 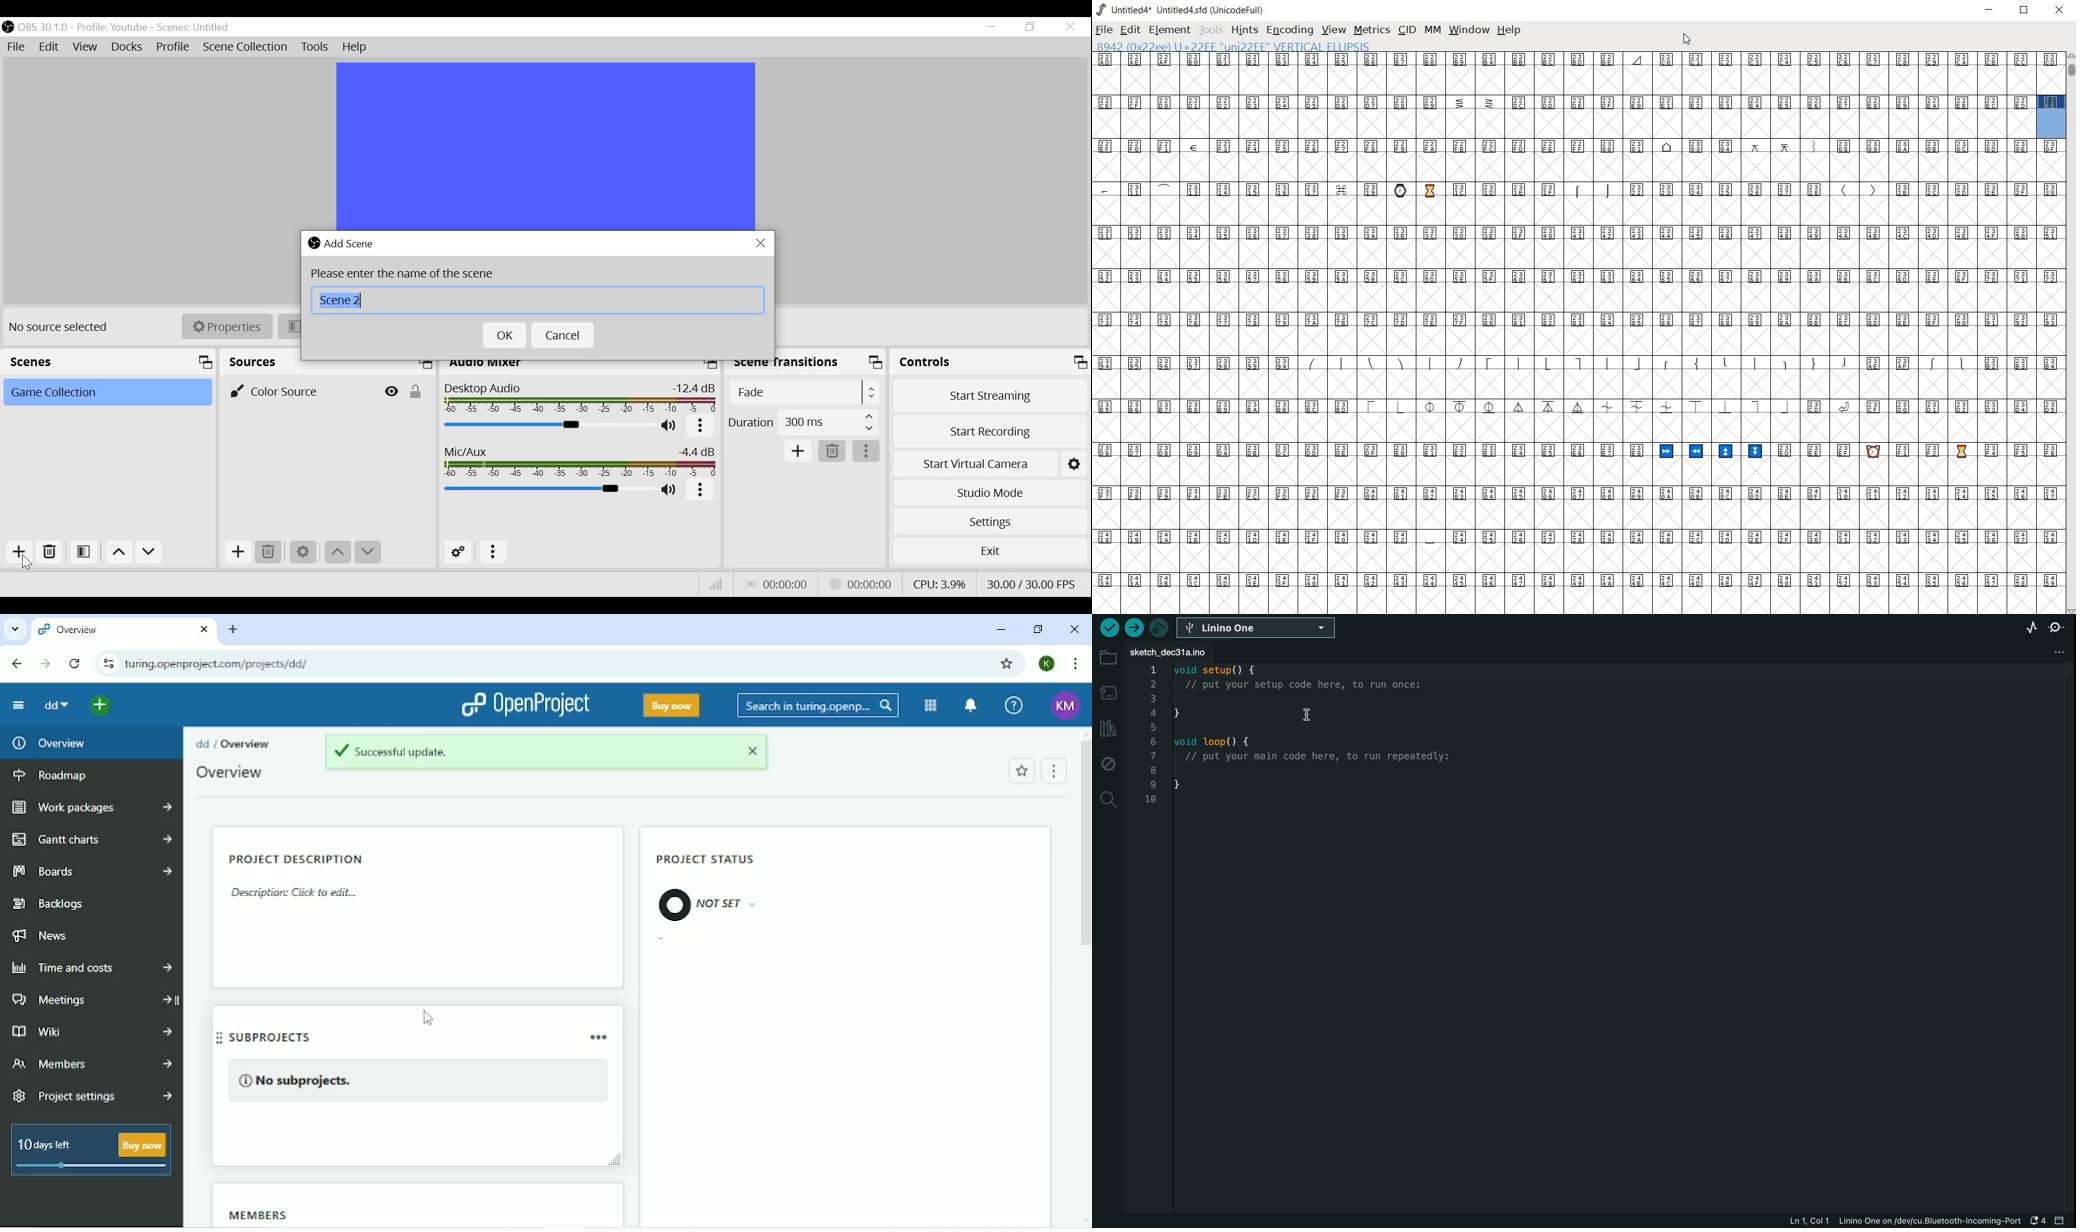 What do you see at coordinates (1035, 583) in the screenshot?
I see `Frame Per Second` at bounding box center [1035, 583].